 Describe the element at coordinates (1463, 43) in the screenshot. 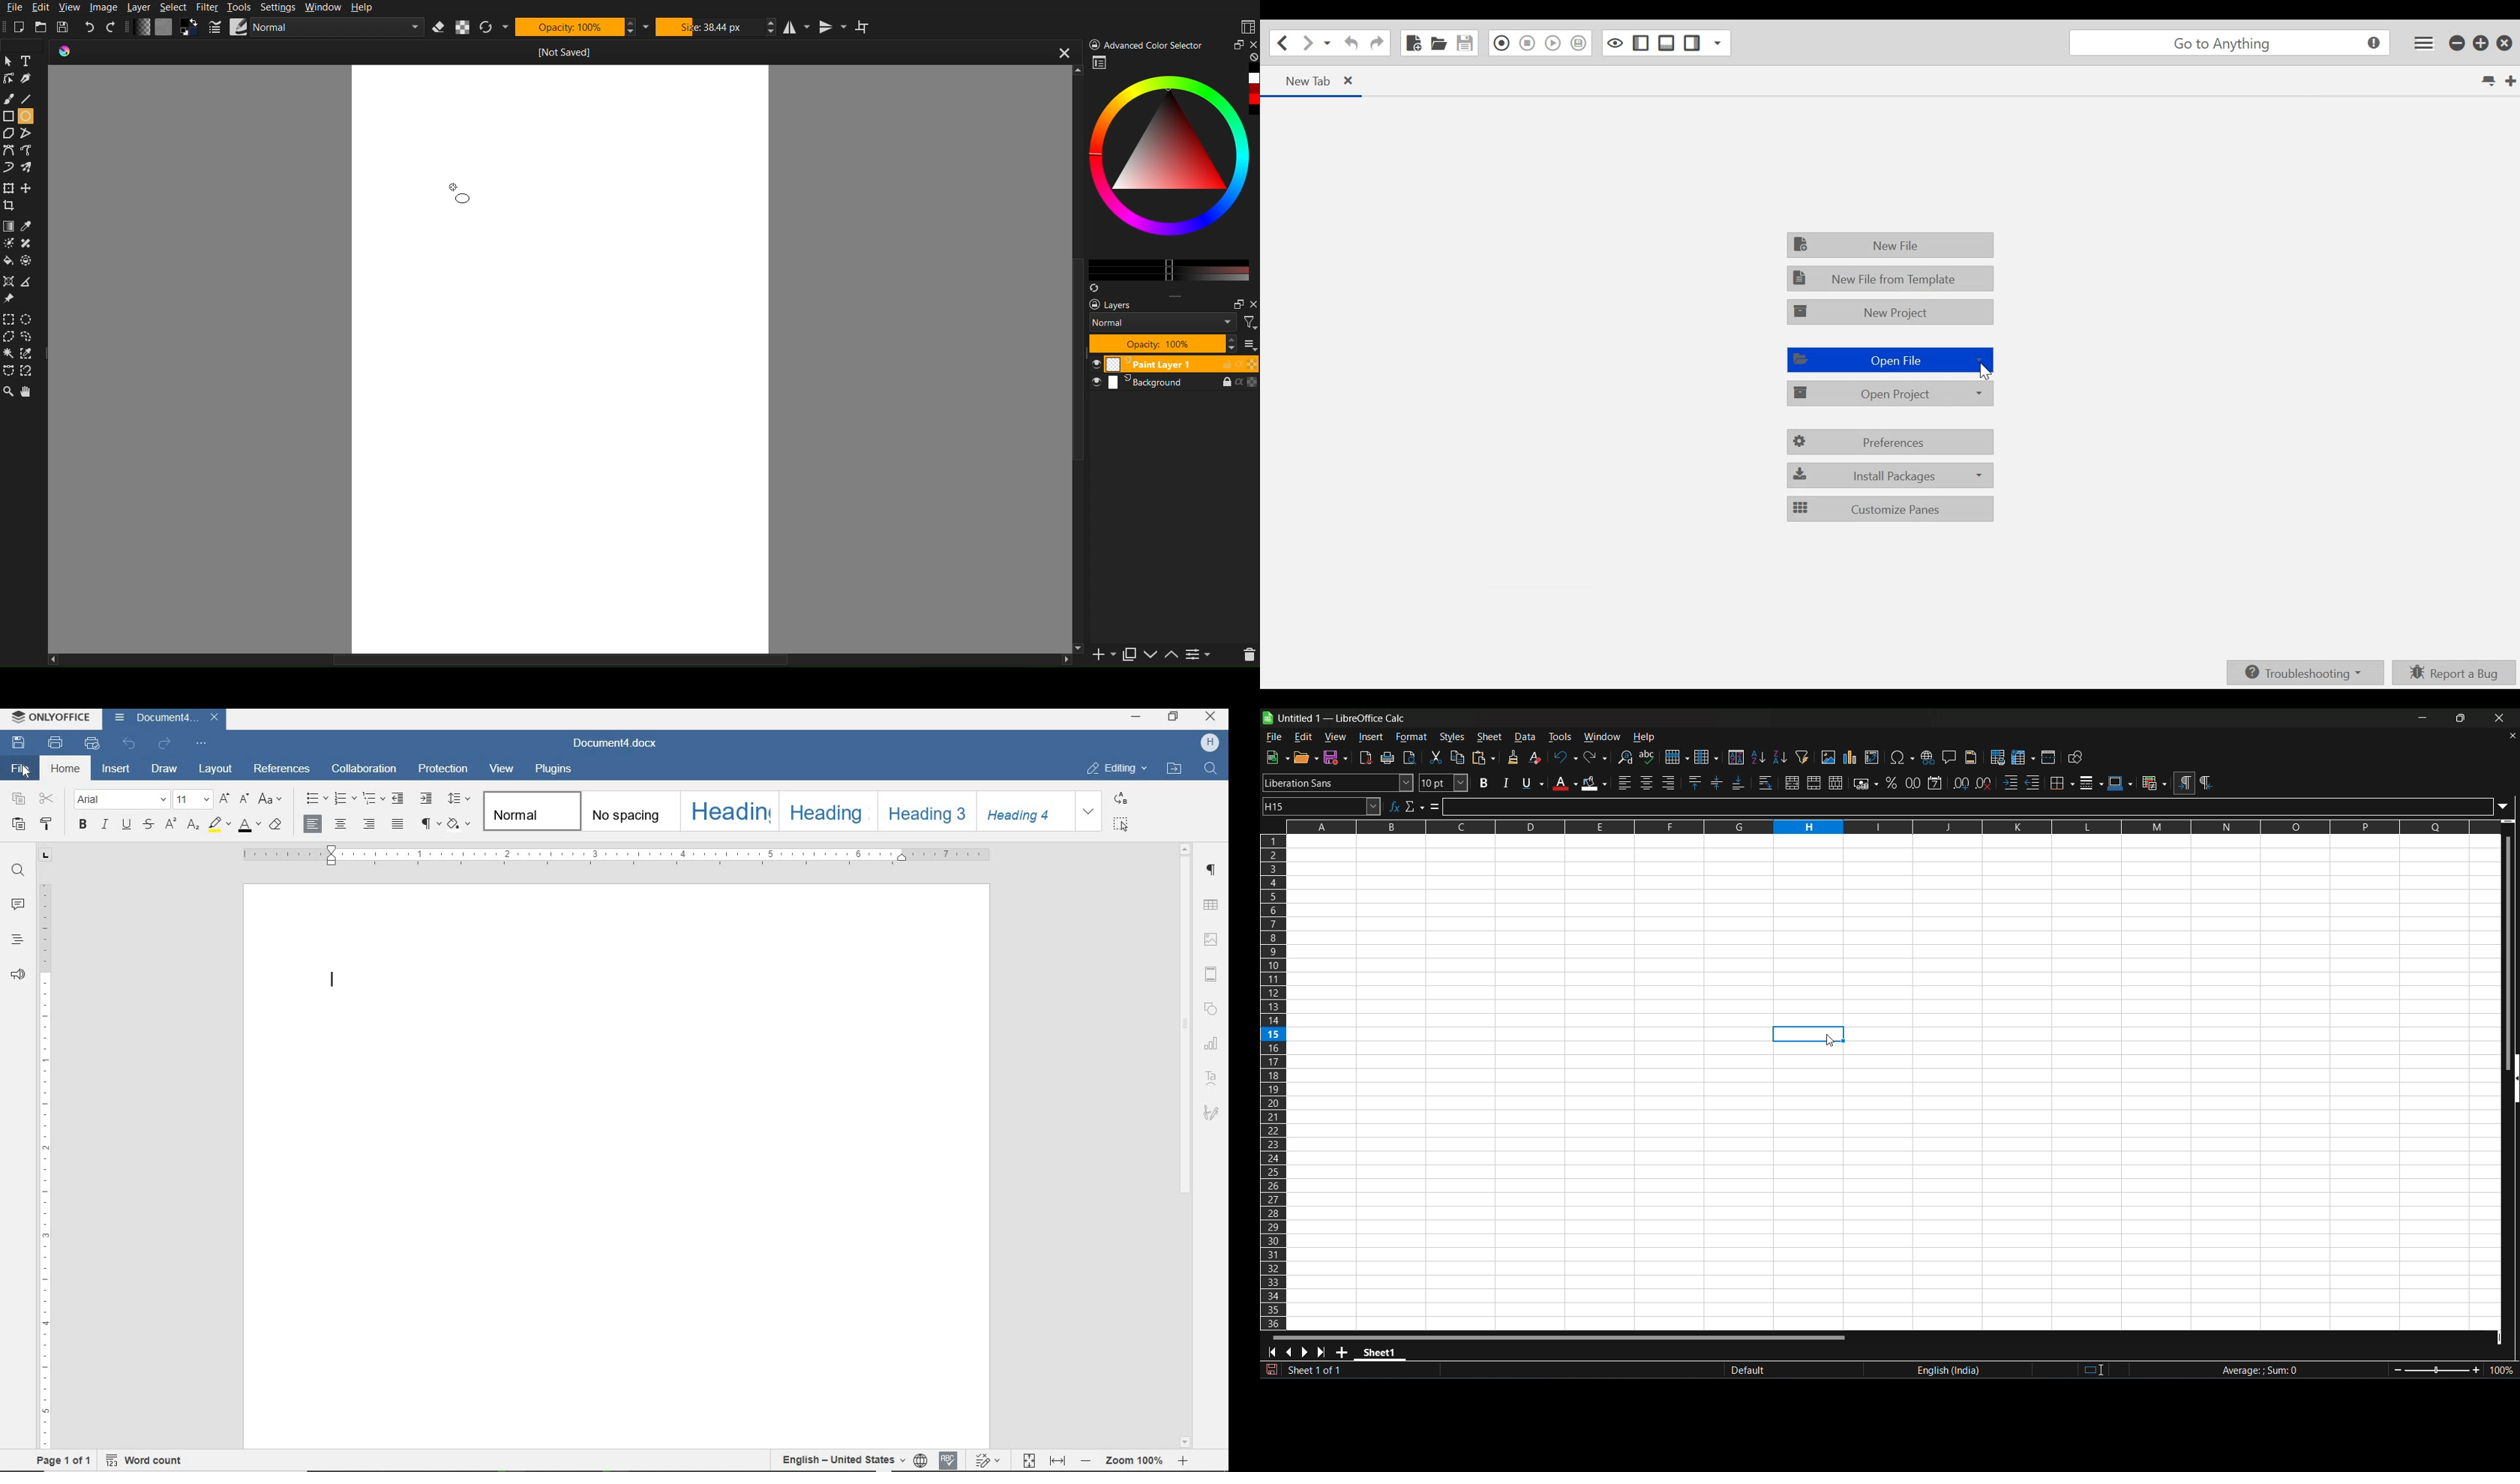

I see `Save` at that location.